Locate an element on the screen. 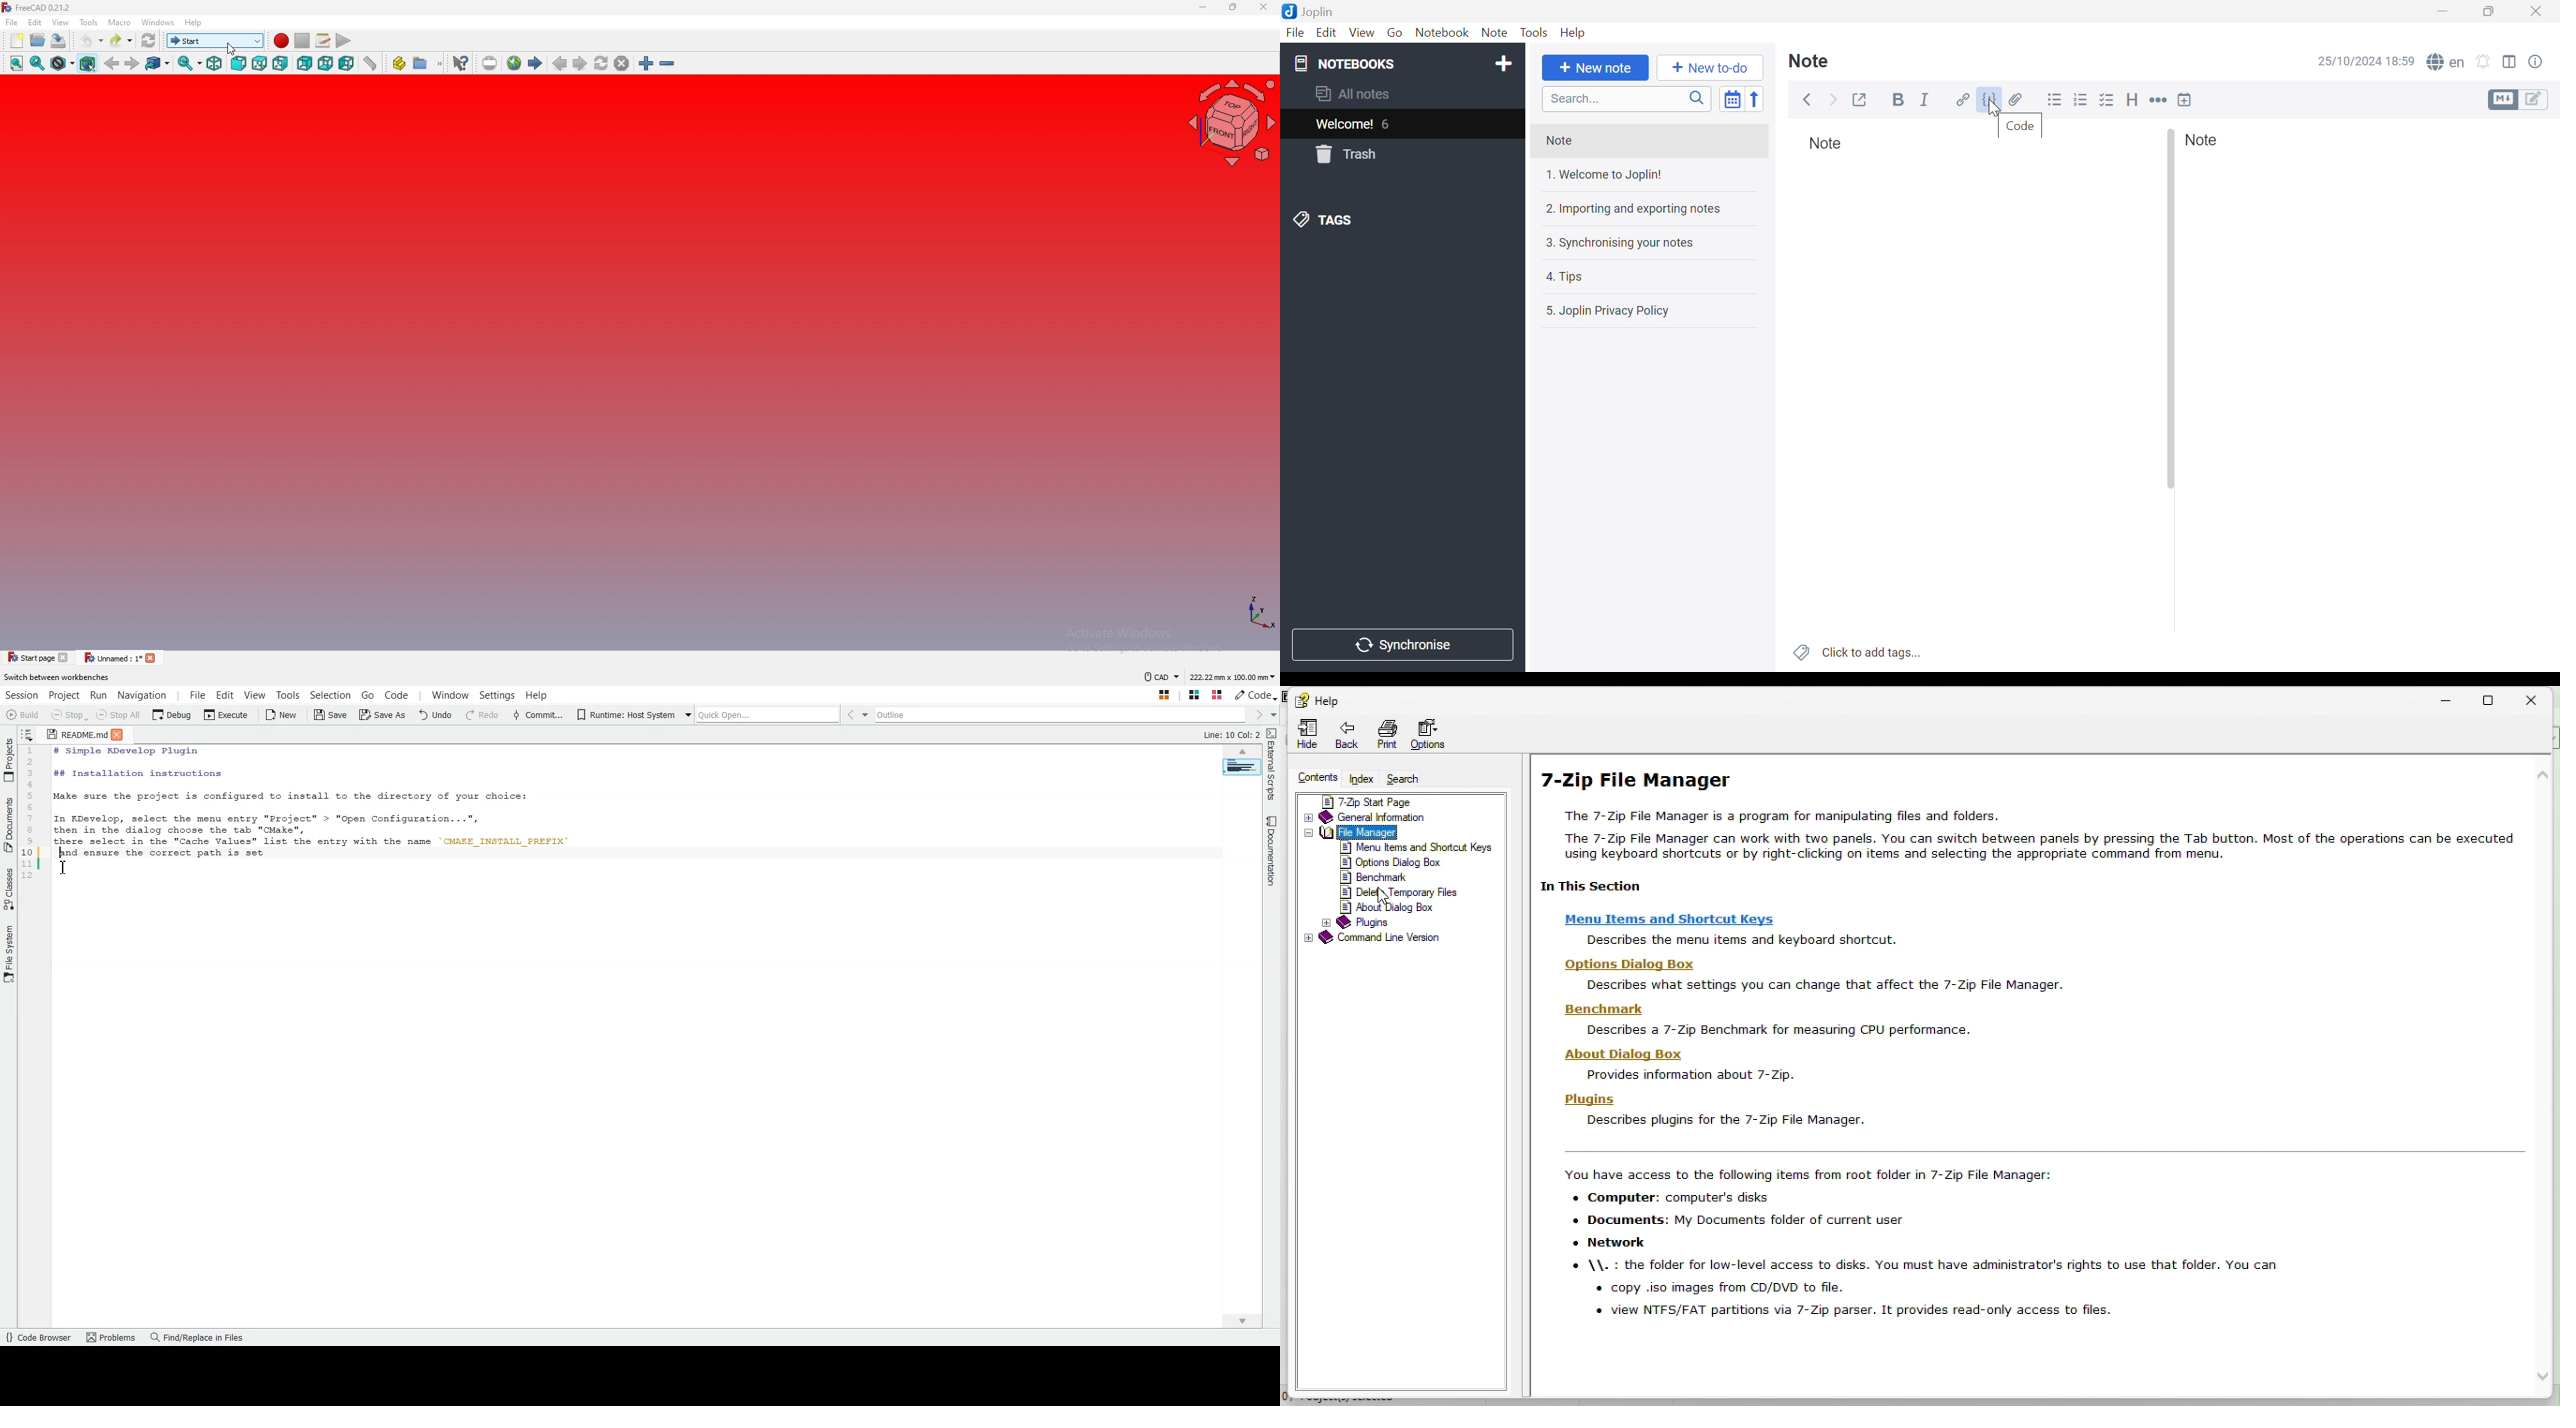  Note is located at coordinates (1807, 61).